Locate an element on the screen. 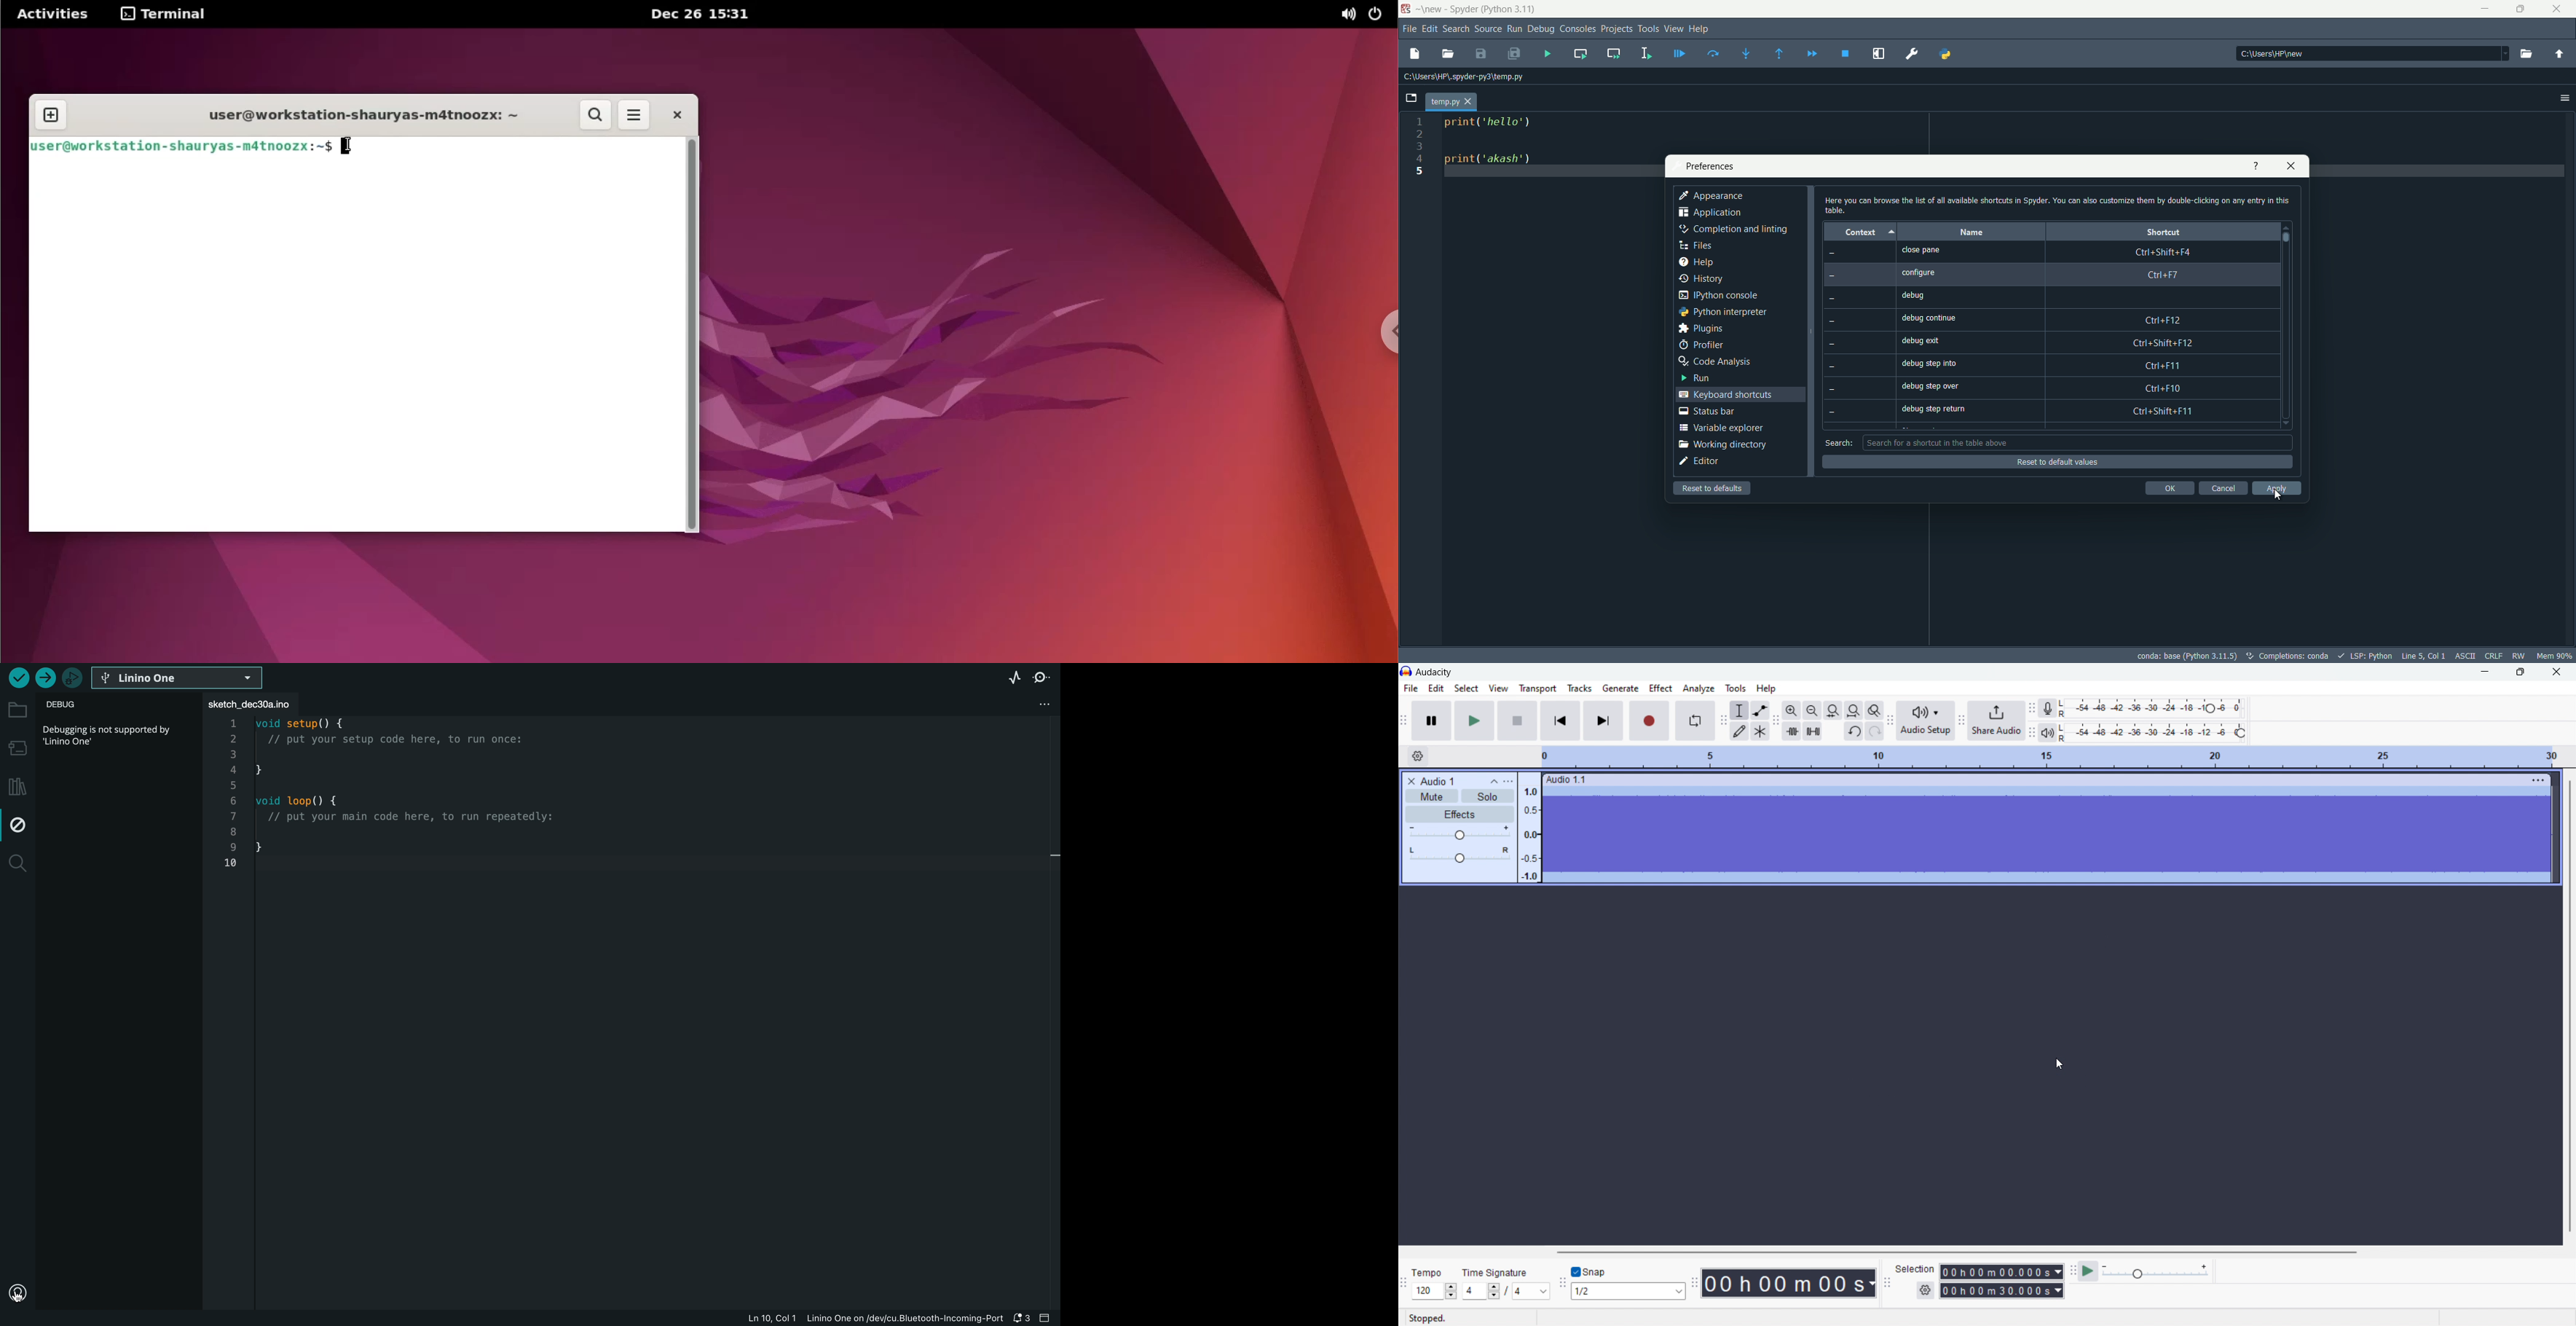 Image resolution: width=2576 pixels, height=1344 pixels. projects menu is located at coordinates (1617, 29).